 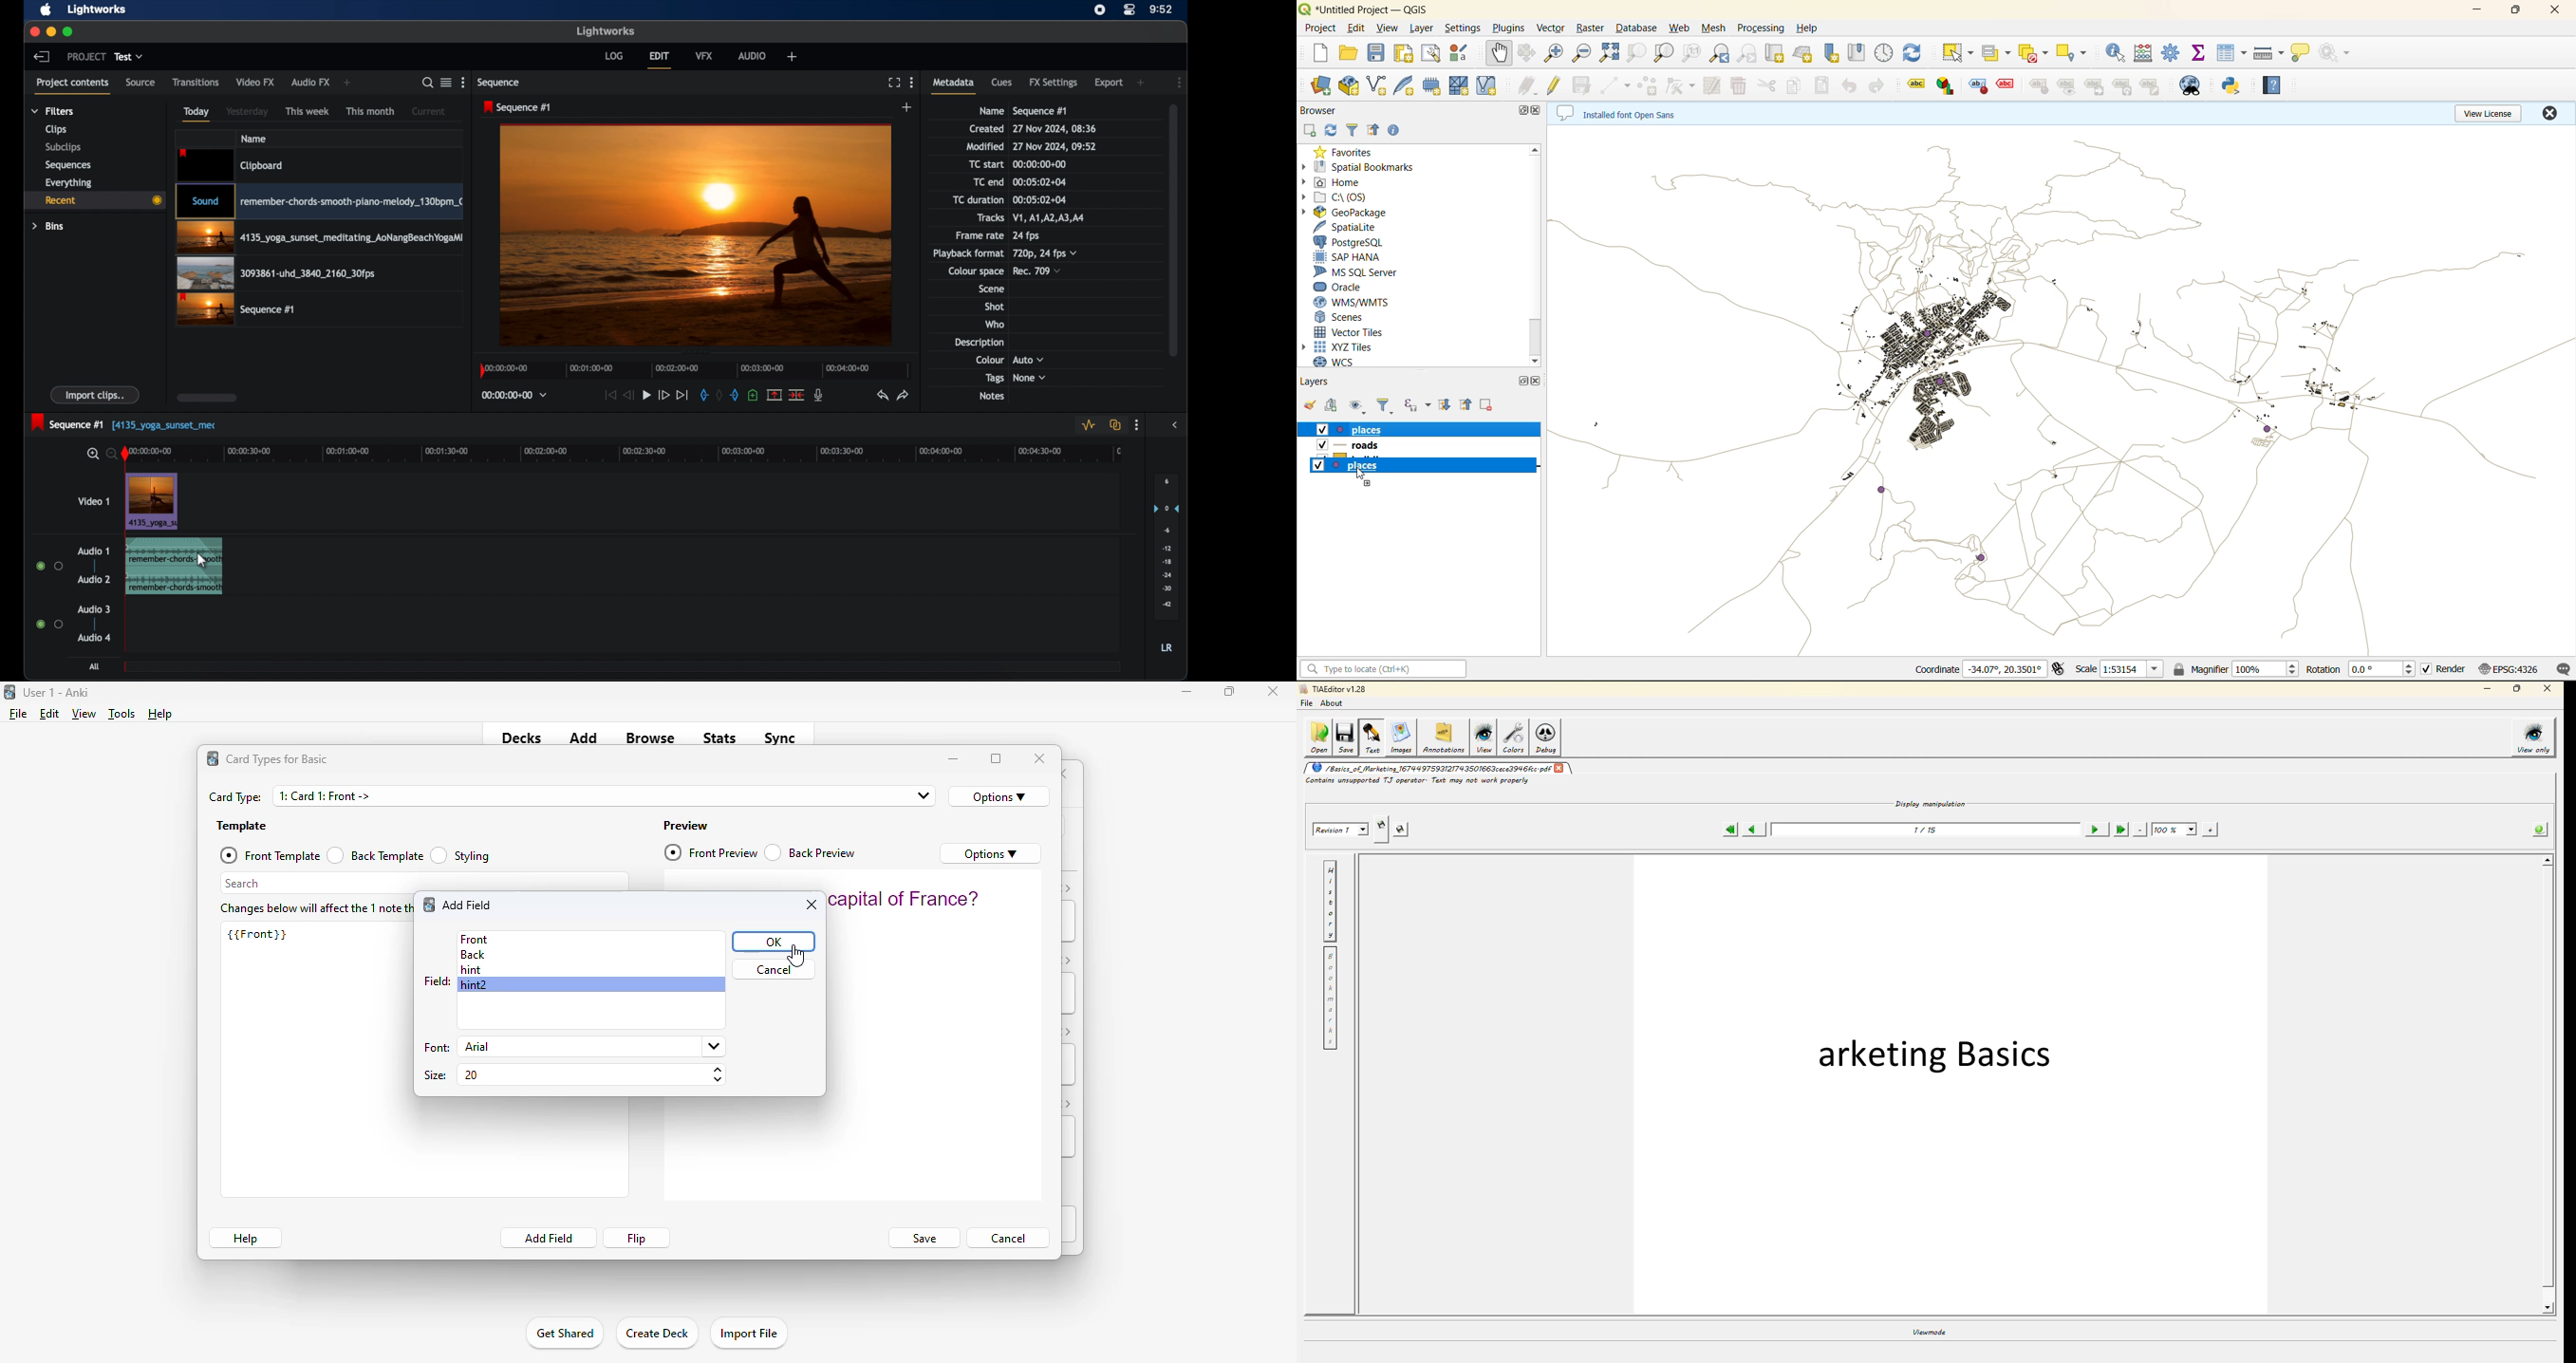 I want to click on c\:os, so click(x=1353, y=195).